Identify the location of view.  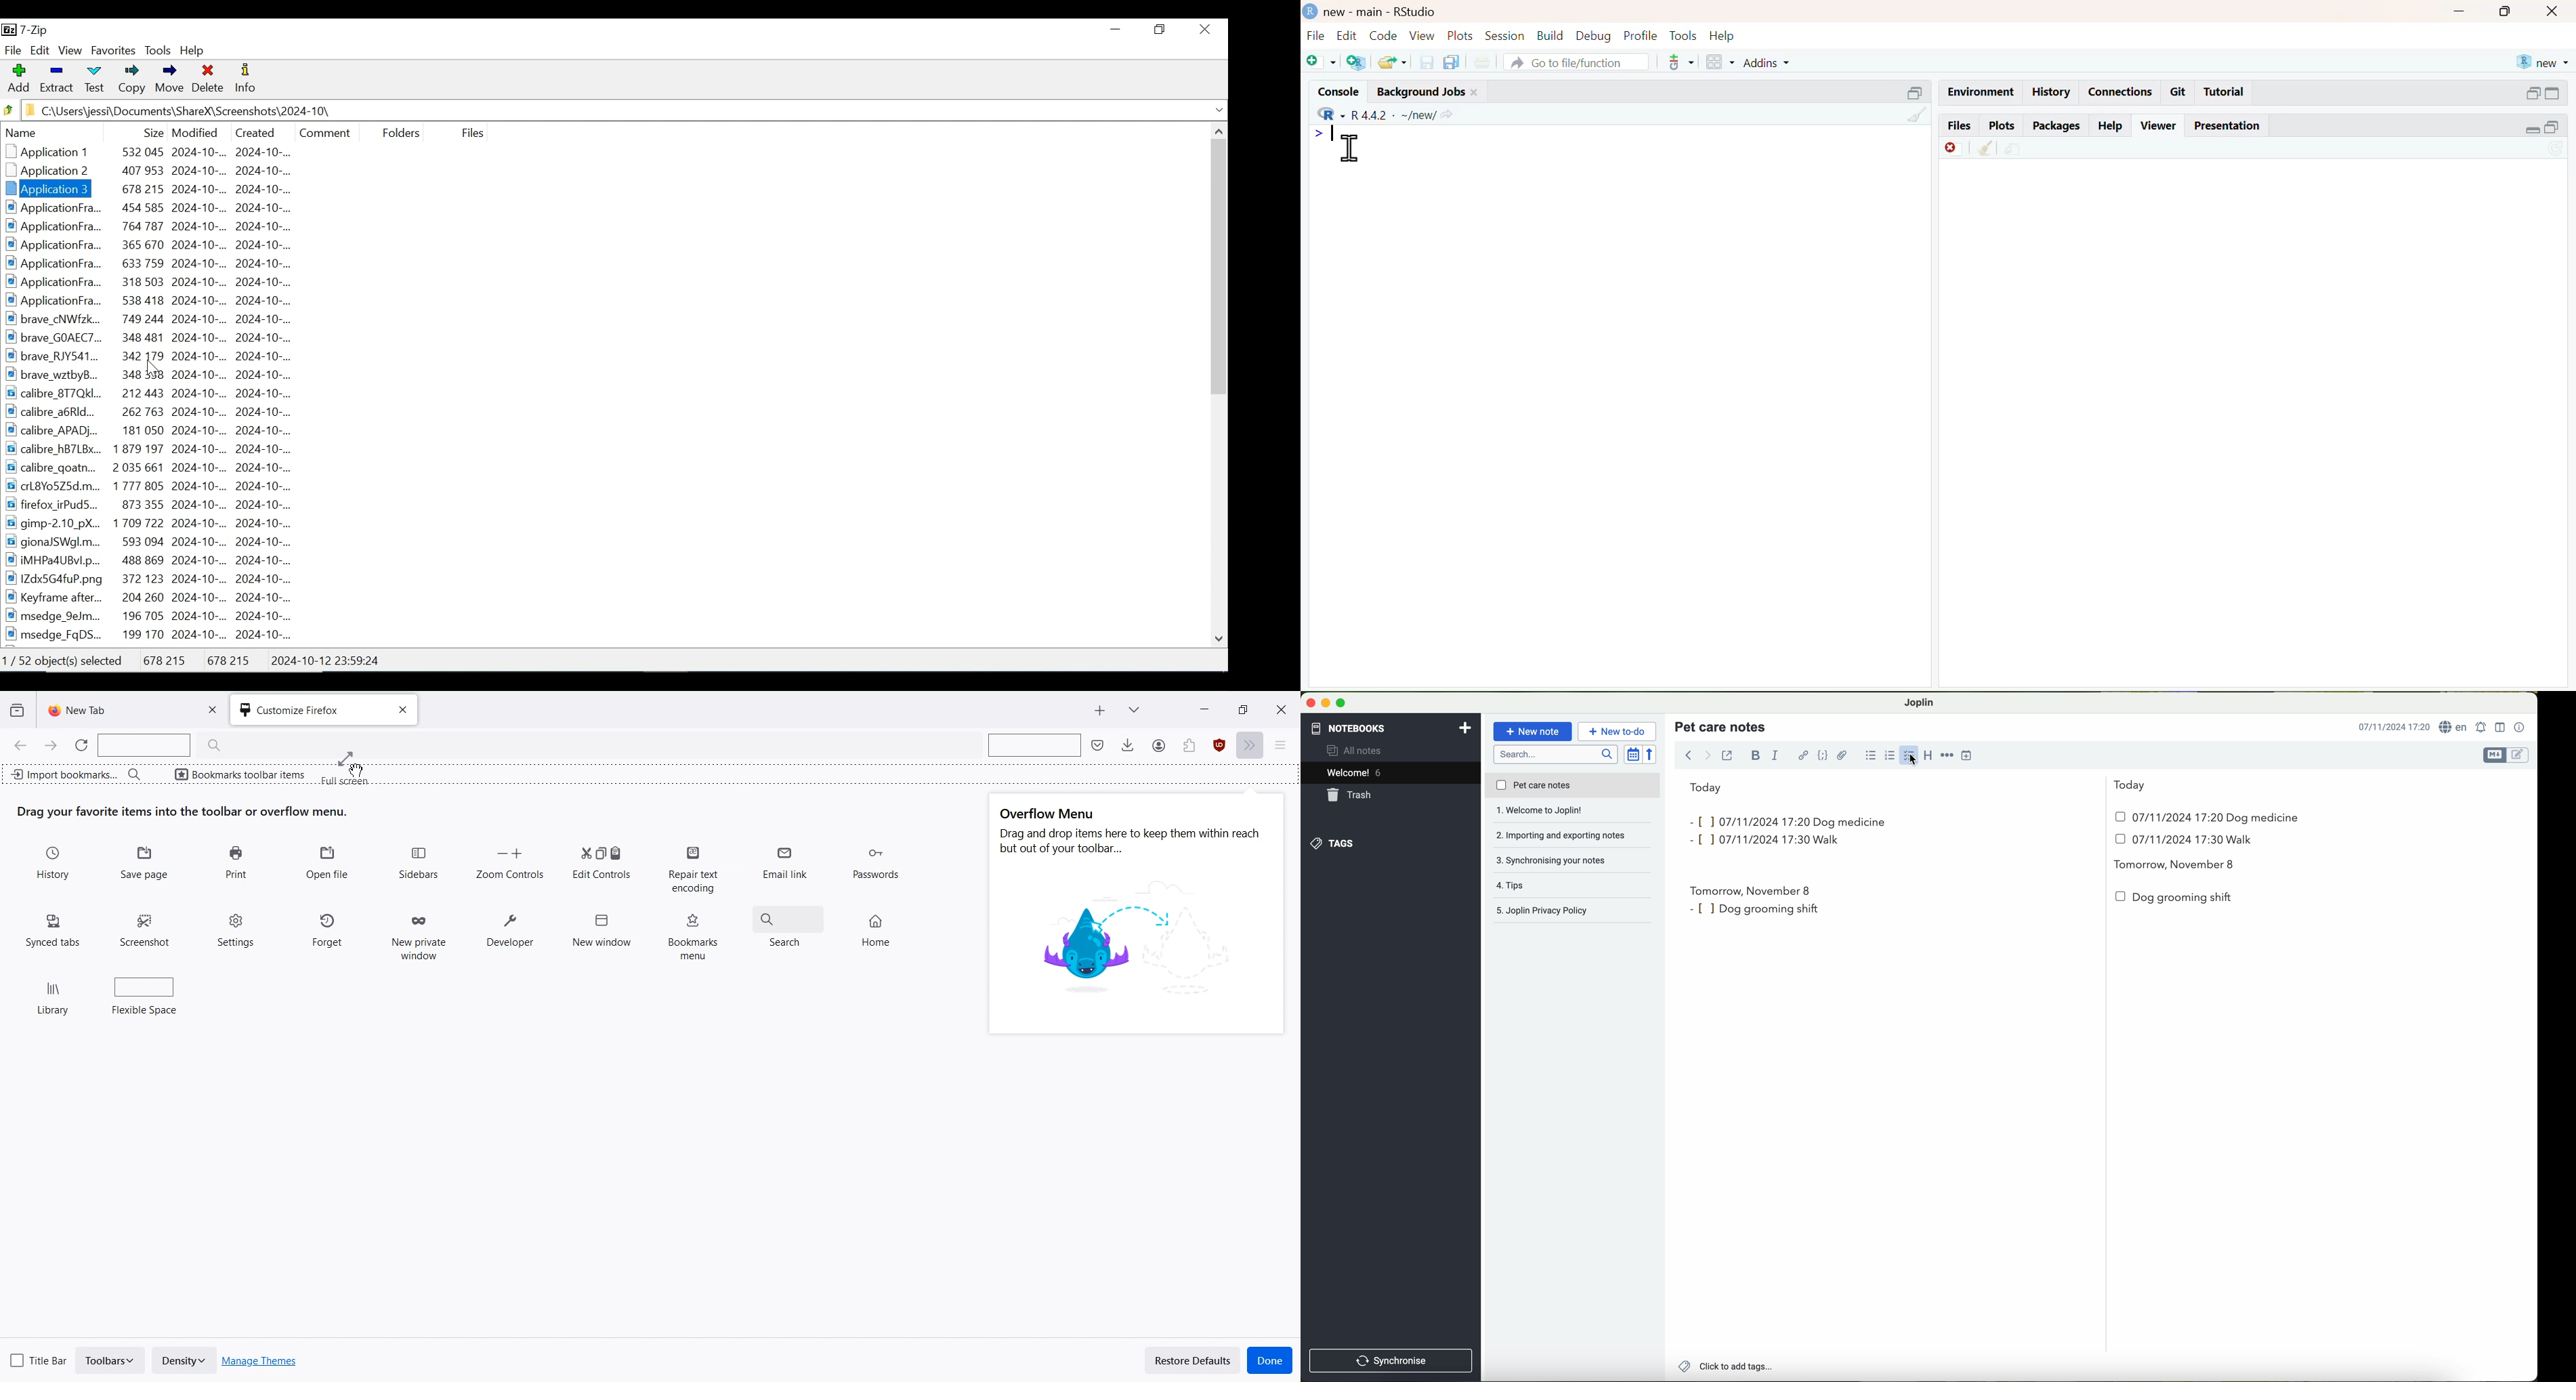
(1423, 35).